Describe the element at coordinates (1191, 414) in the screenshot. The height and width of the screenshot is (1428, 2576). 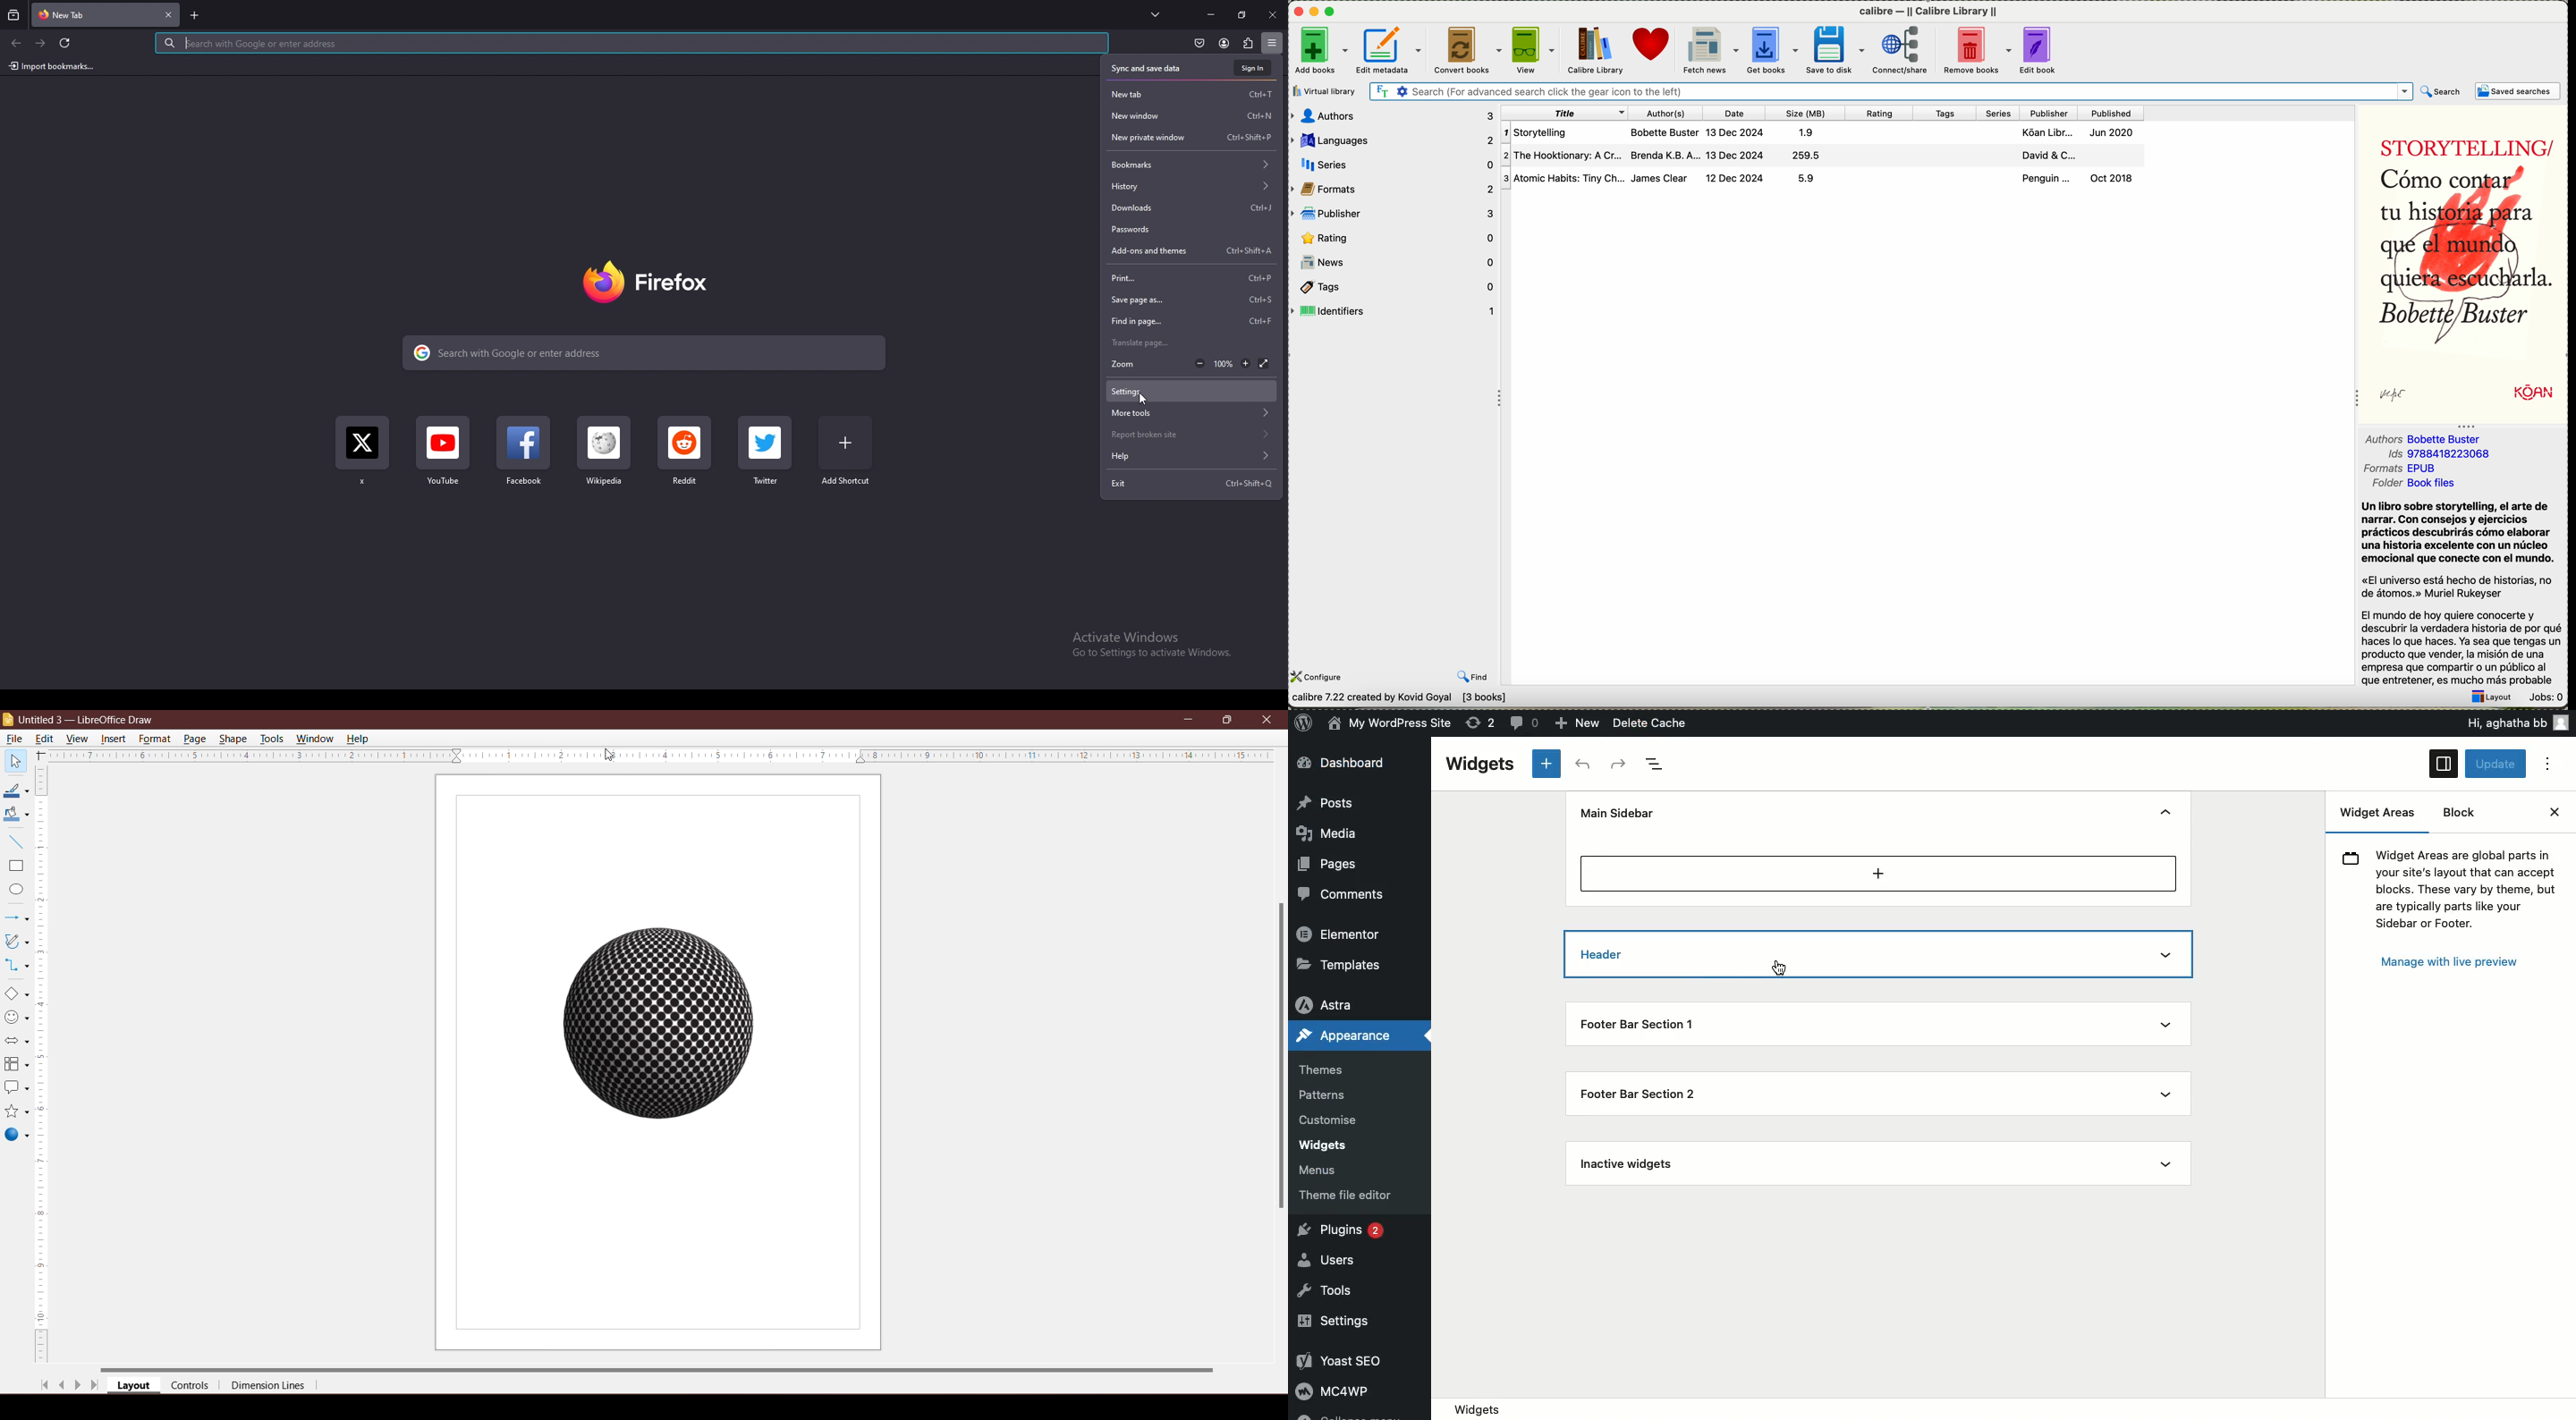
I see `more tools` at that location.